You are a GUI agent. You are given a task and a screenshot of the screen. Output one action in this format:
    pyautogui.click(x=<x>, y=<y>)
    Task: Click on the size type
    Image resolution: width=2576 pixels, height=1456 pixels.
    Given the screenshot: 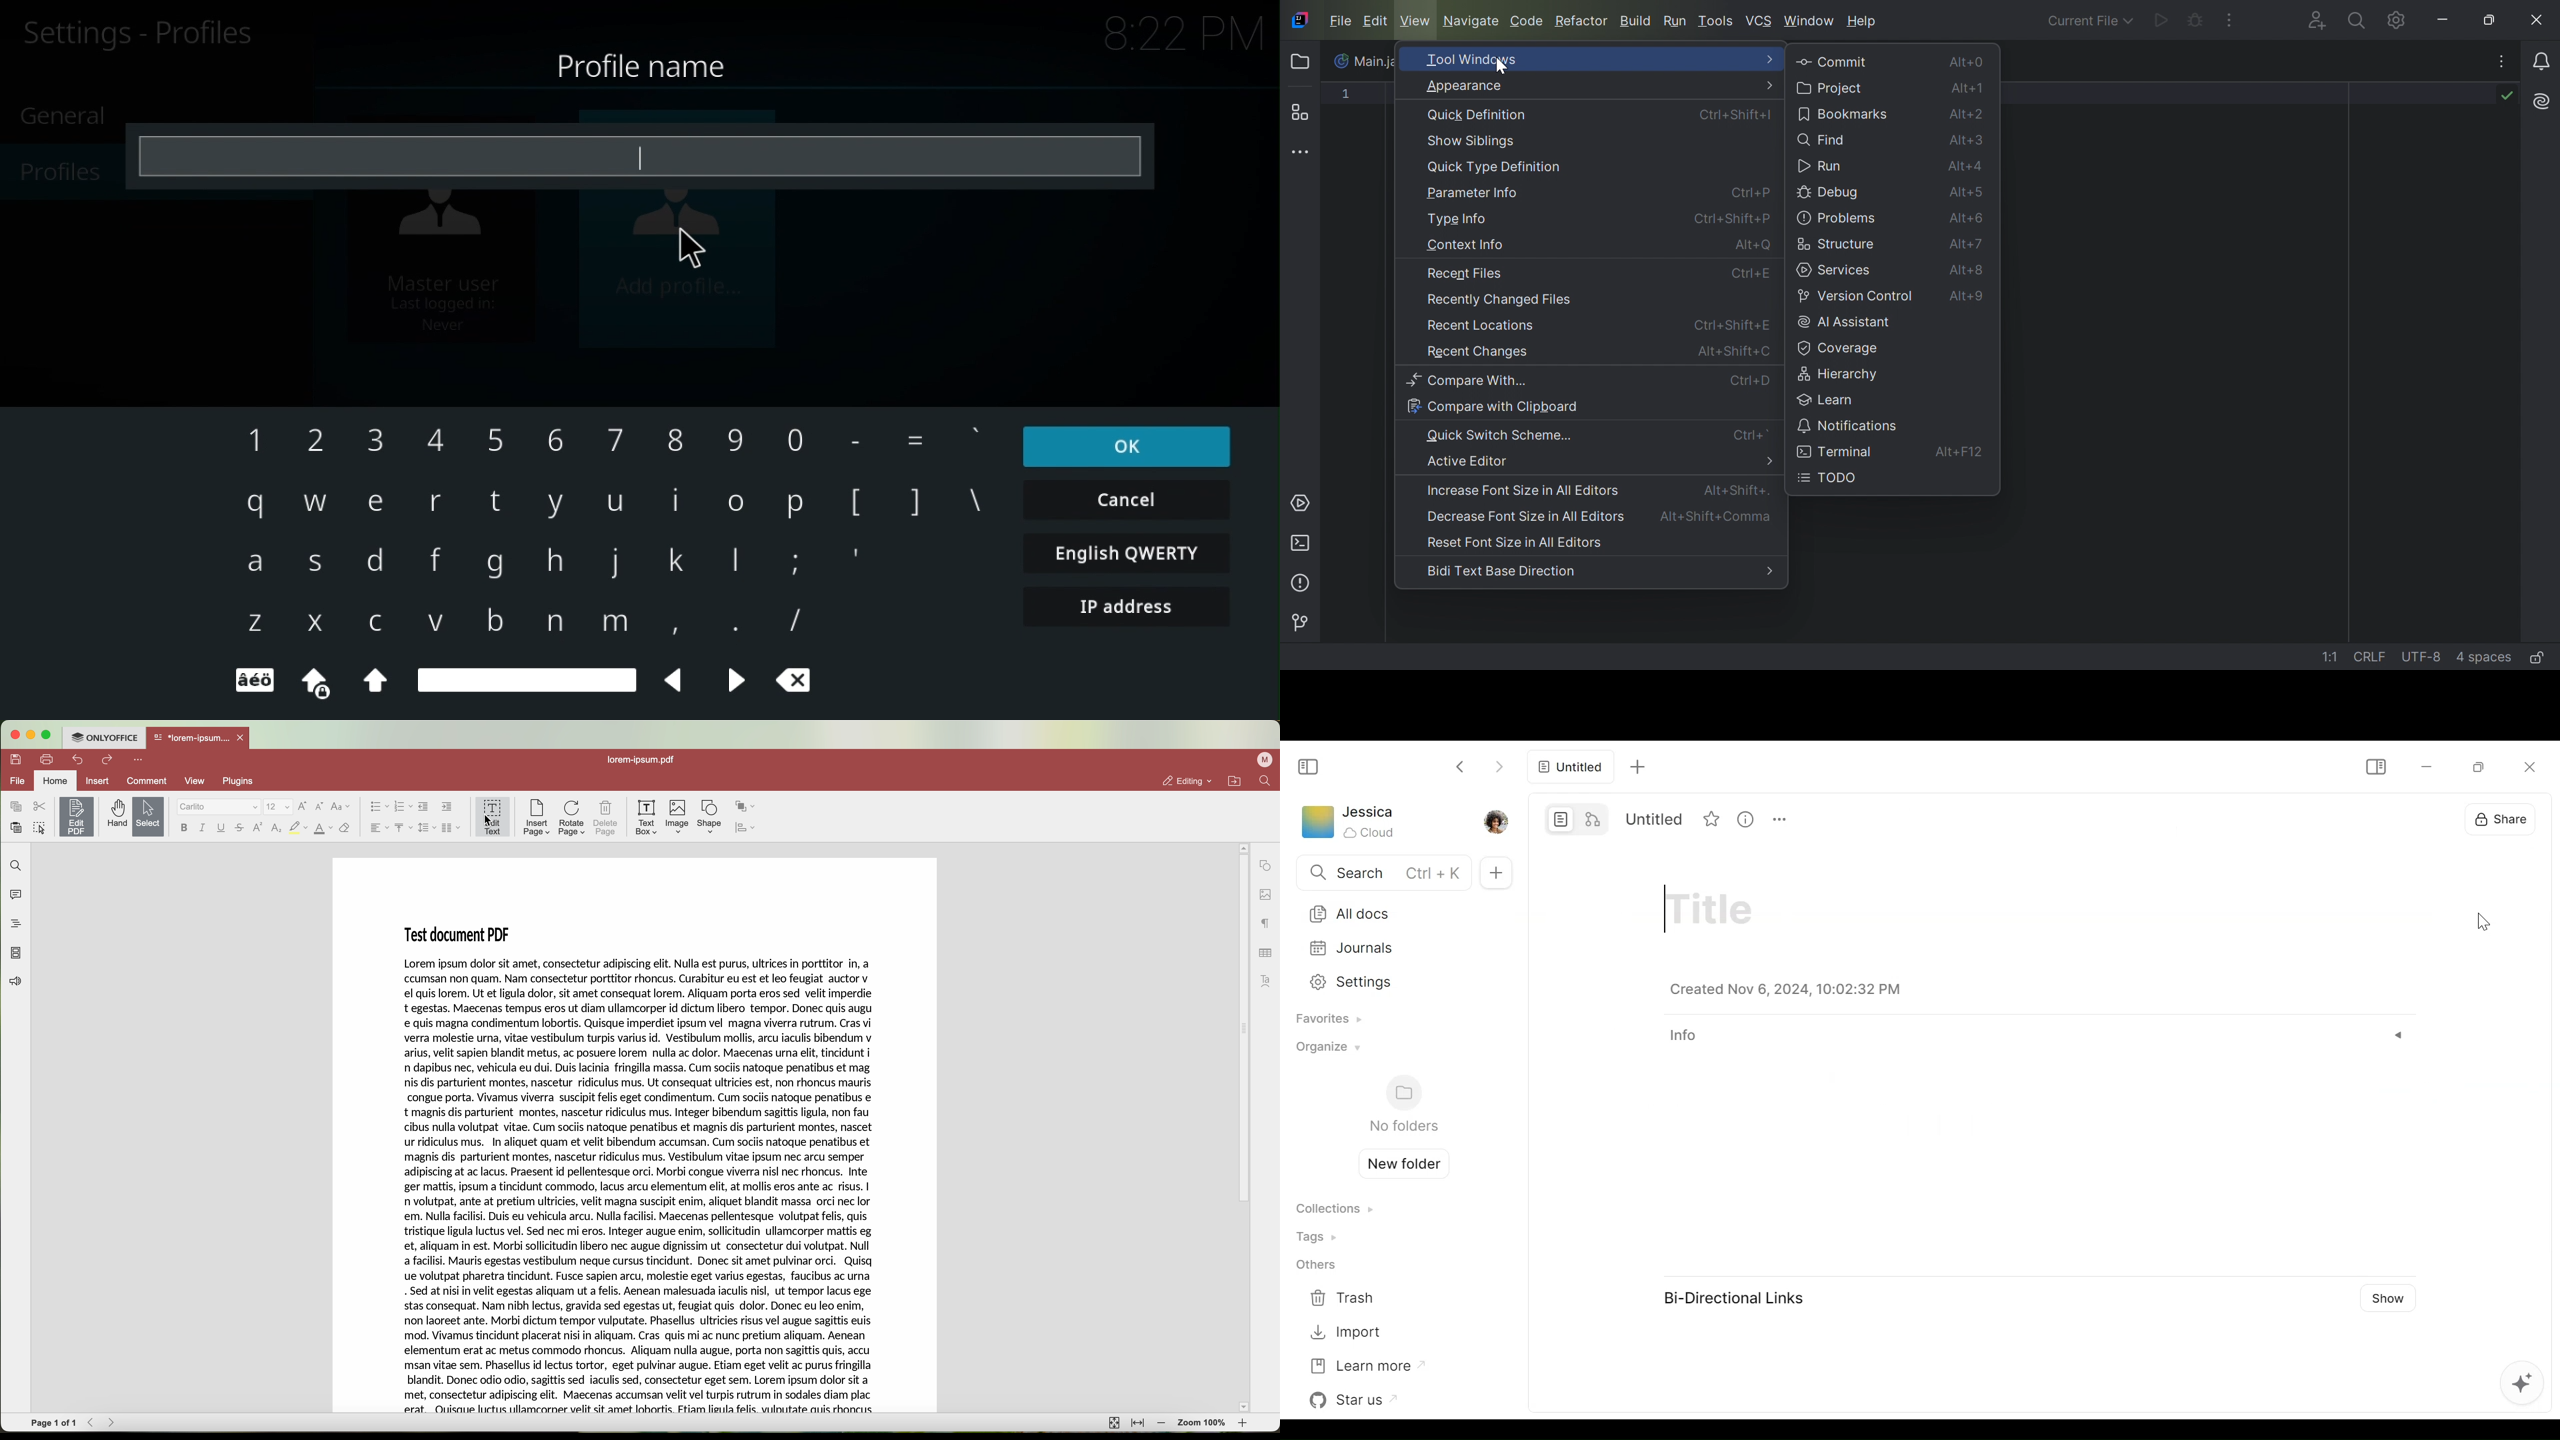 What is the action you would take?
    pyautogui.click(x=277, y=806)
    